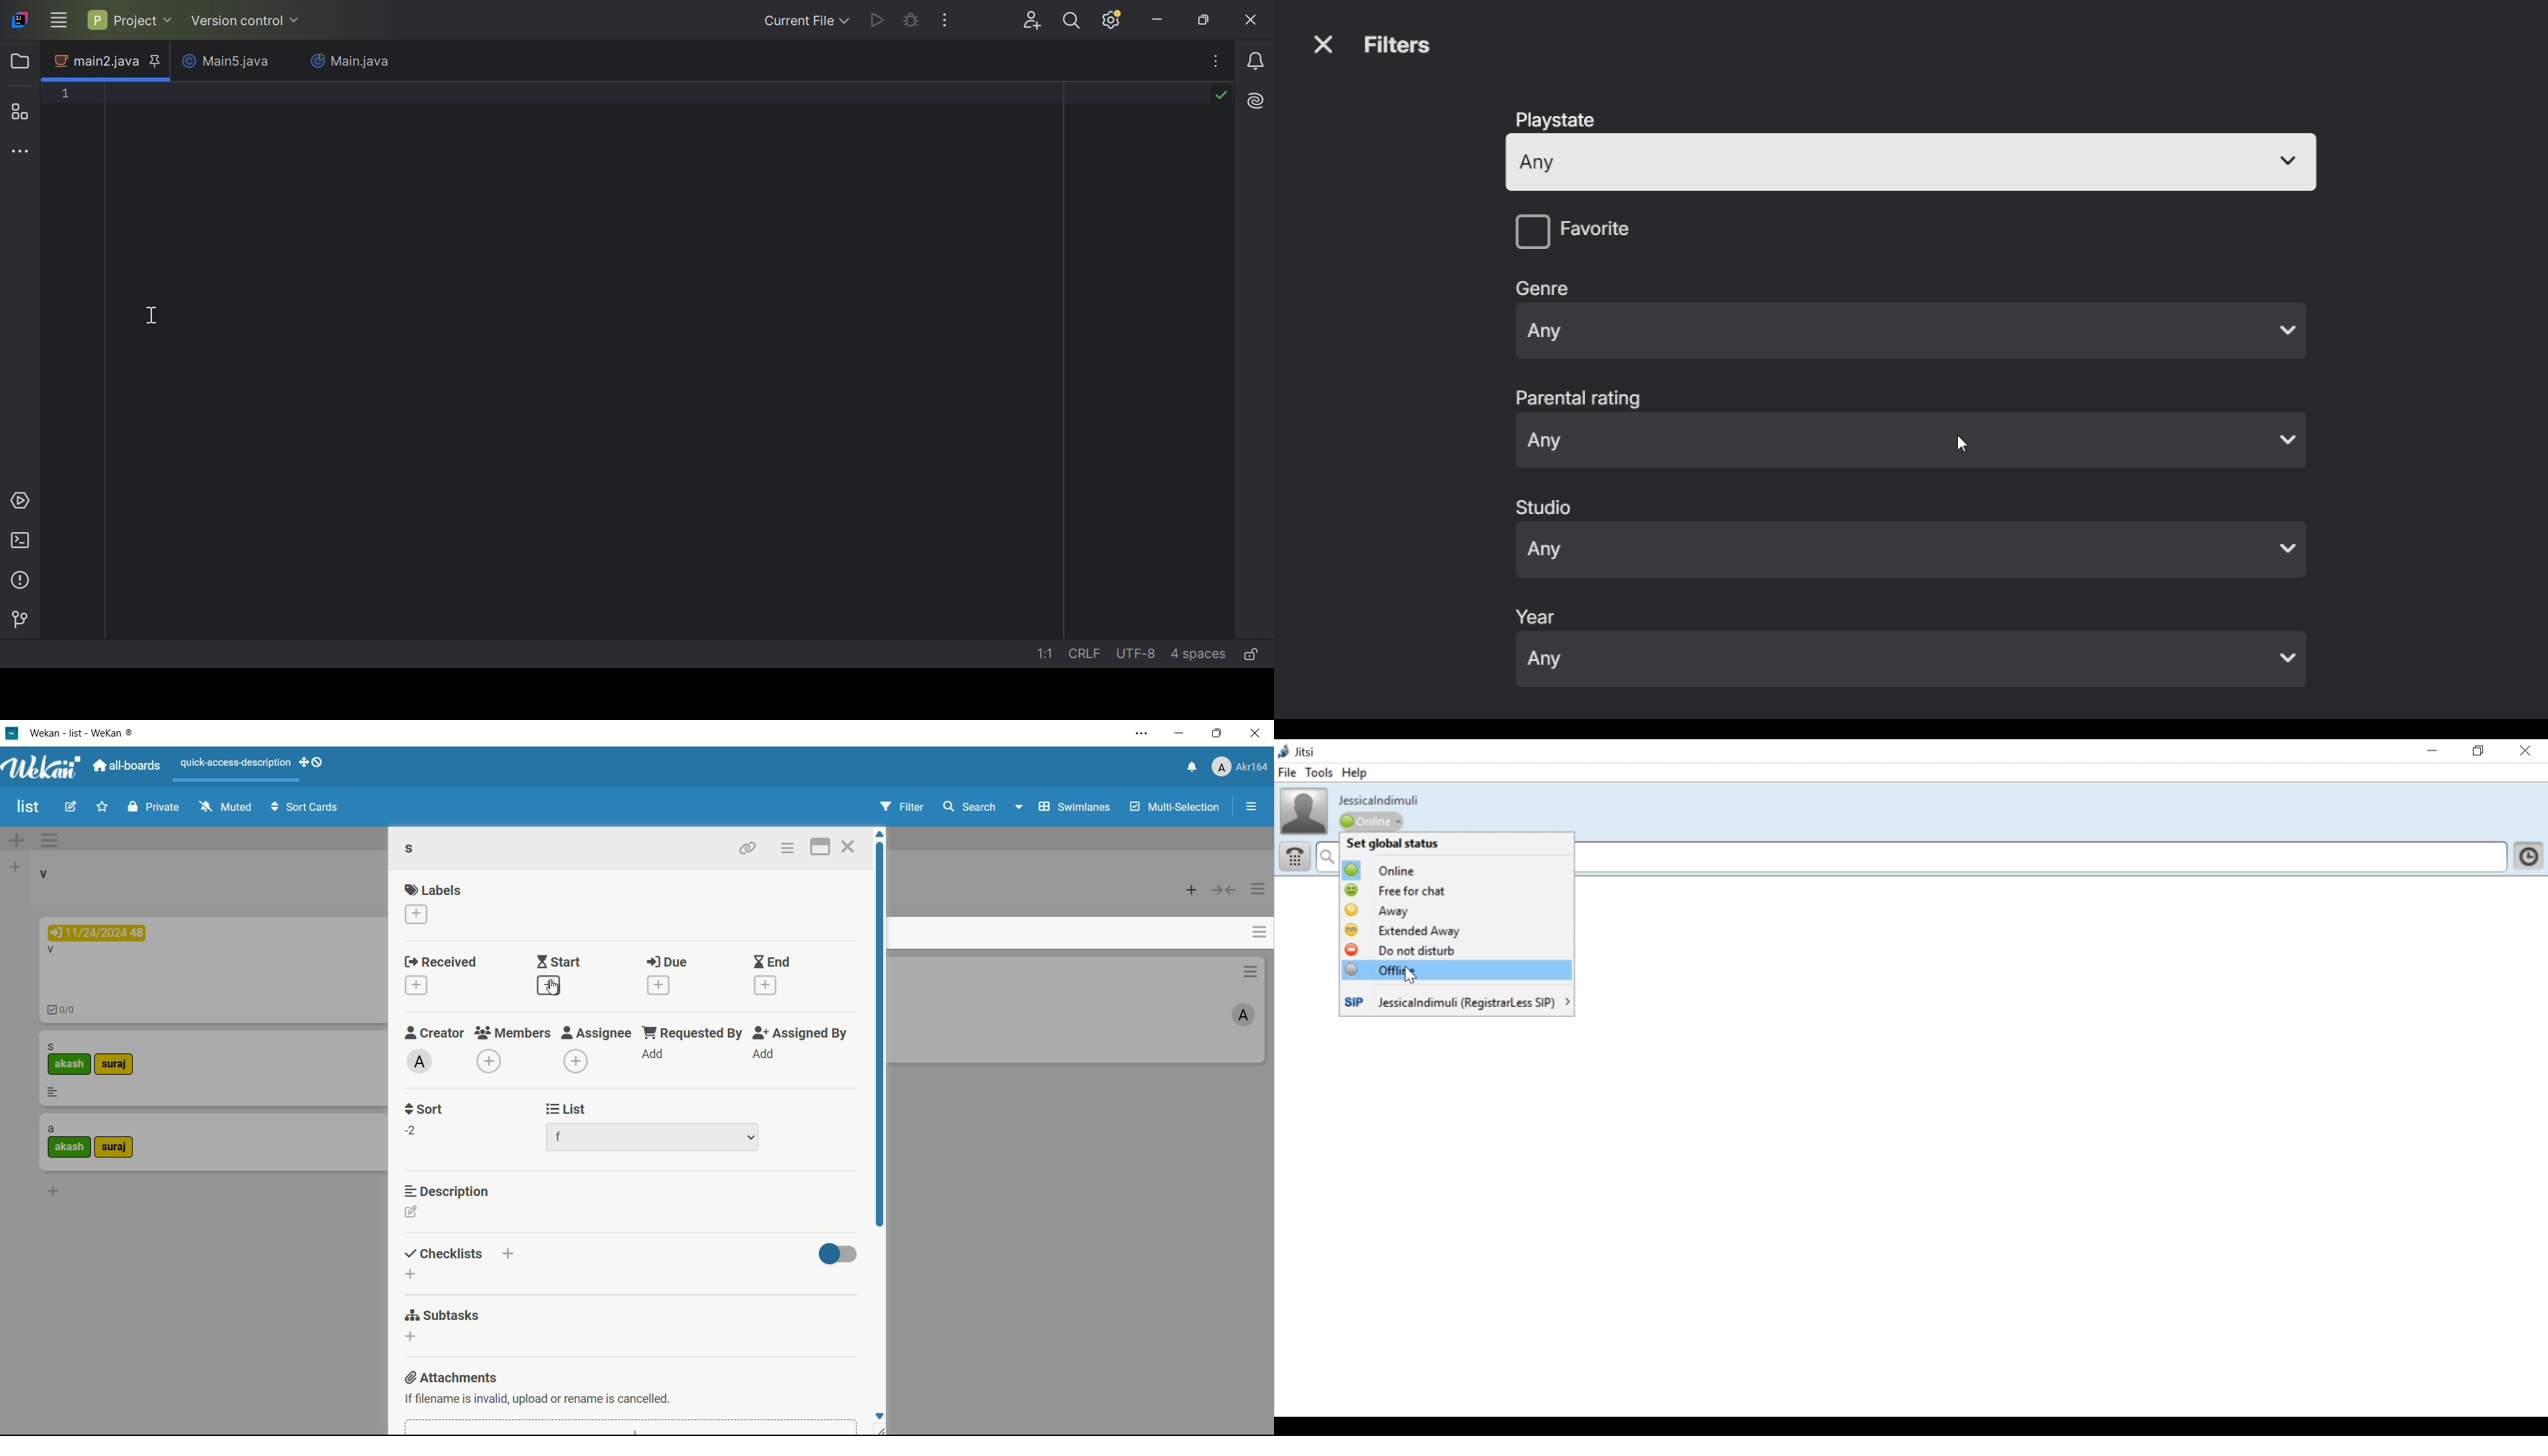 This screenshot has height=1456, width=2548. Describe the element at coordinates (1664, 235) in the screenshot. I see `checkbox: favorite` at that location.